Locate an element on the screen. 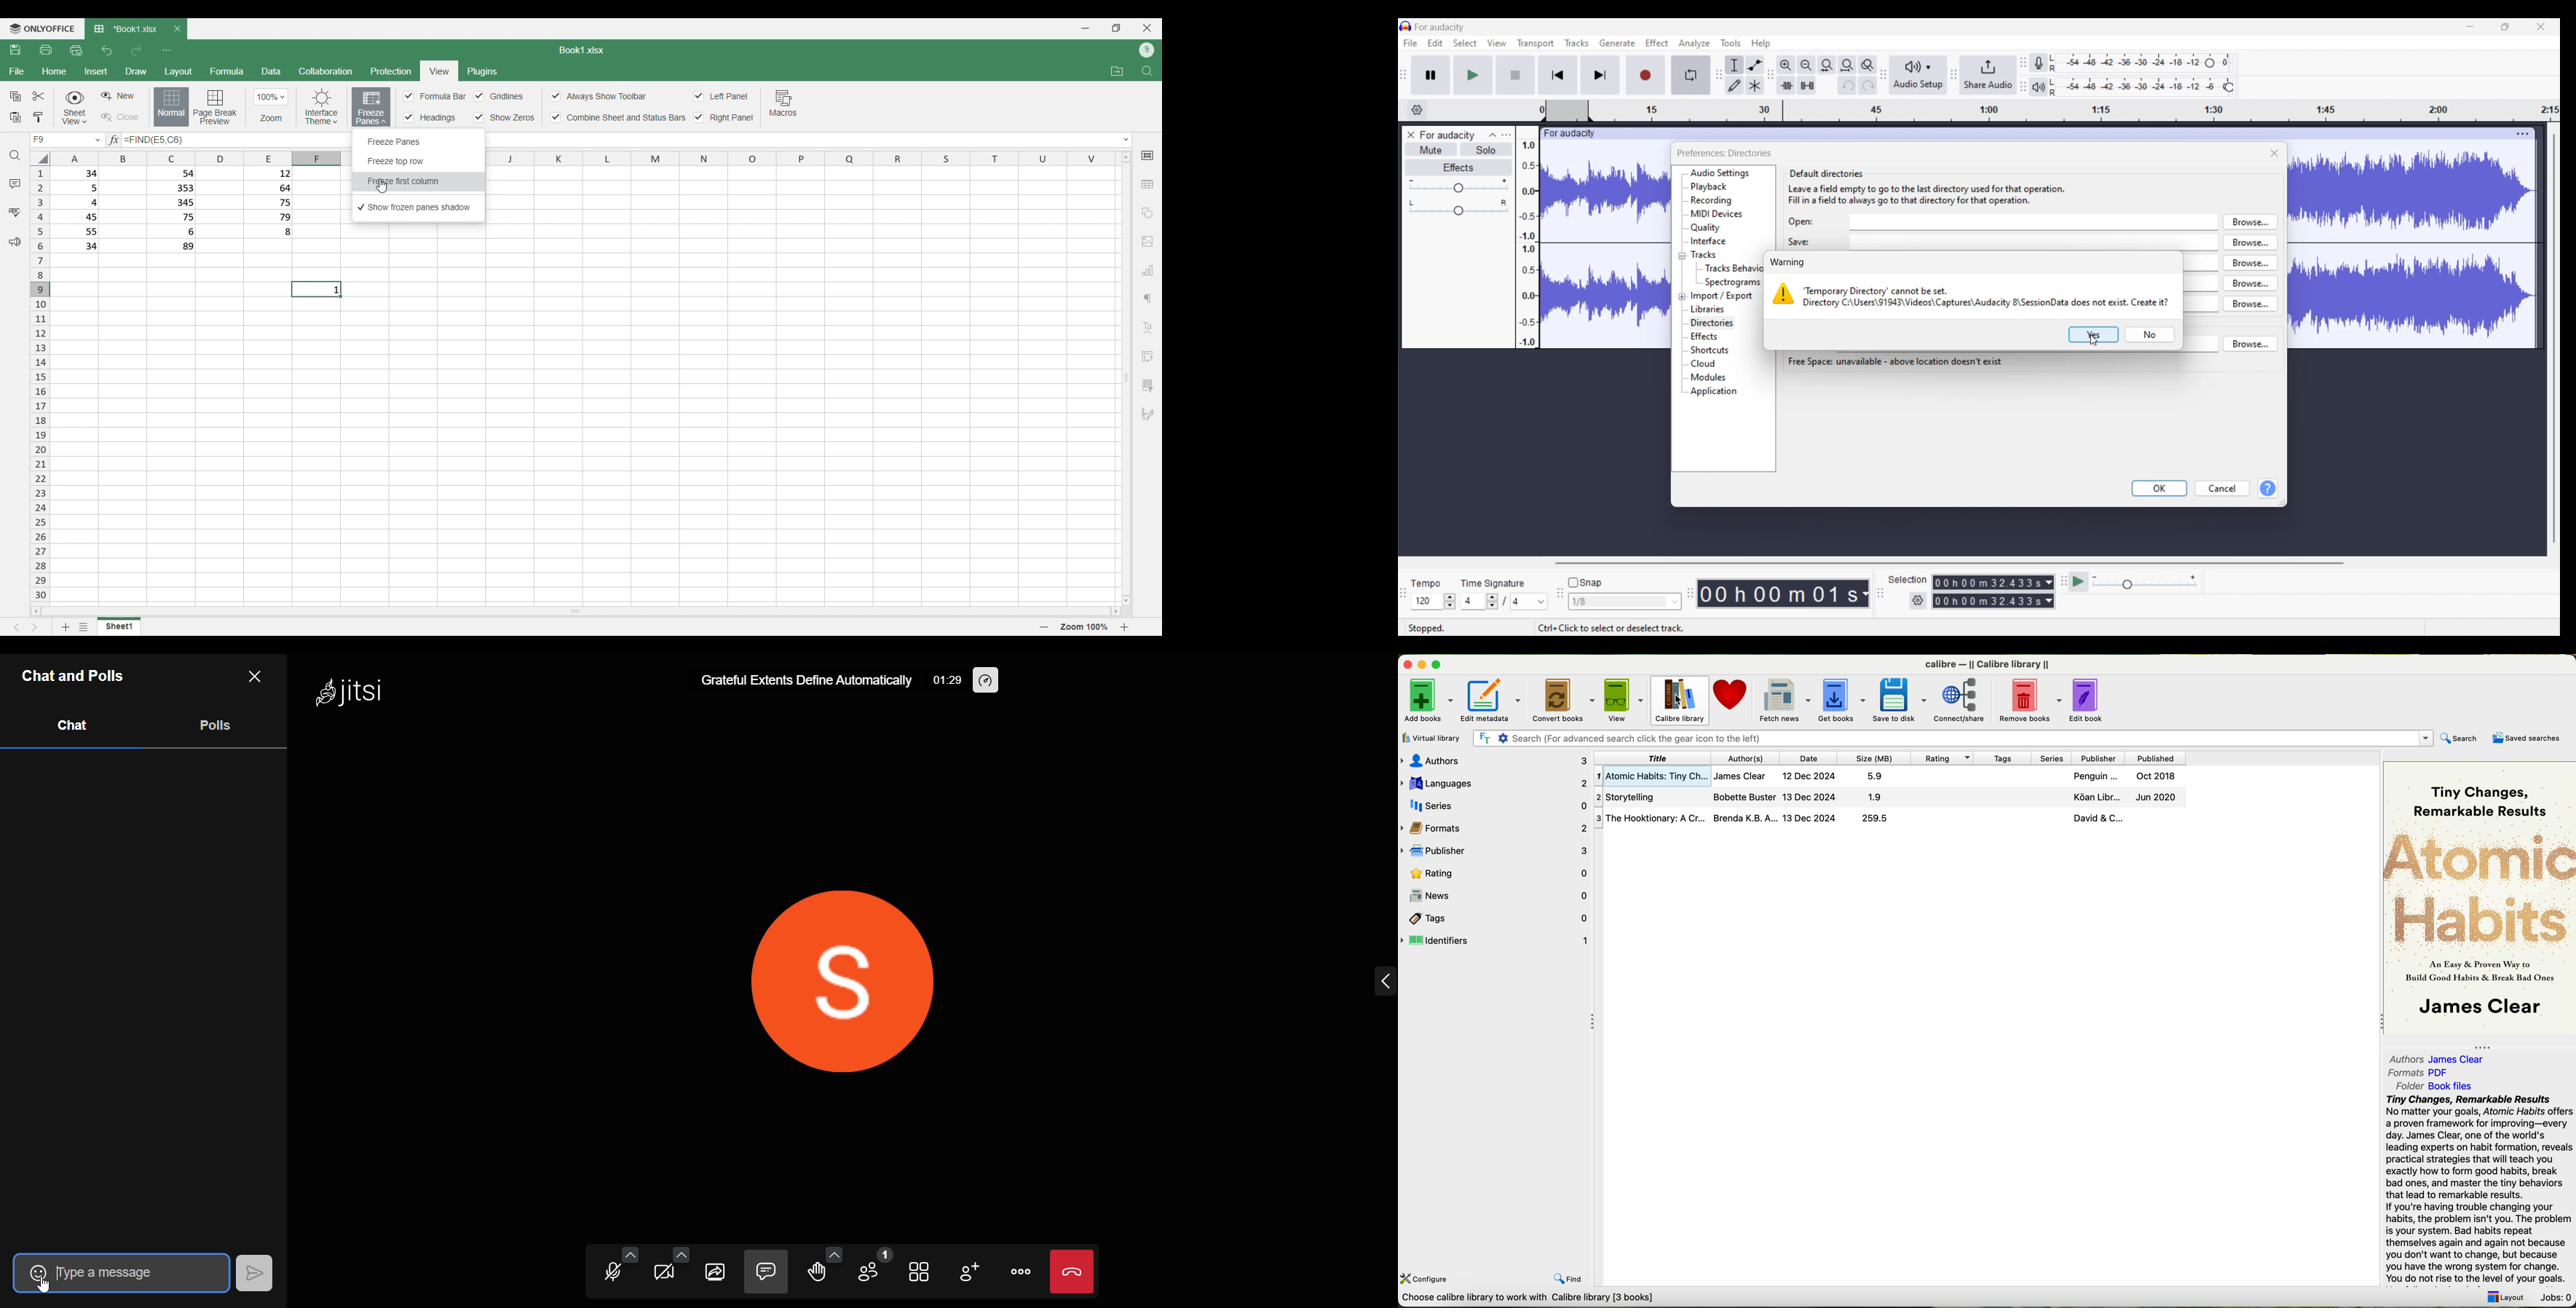 The width and height of the screenshot is (2576, 1316). browse is located at coordinates (2251, 303).